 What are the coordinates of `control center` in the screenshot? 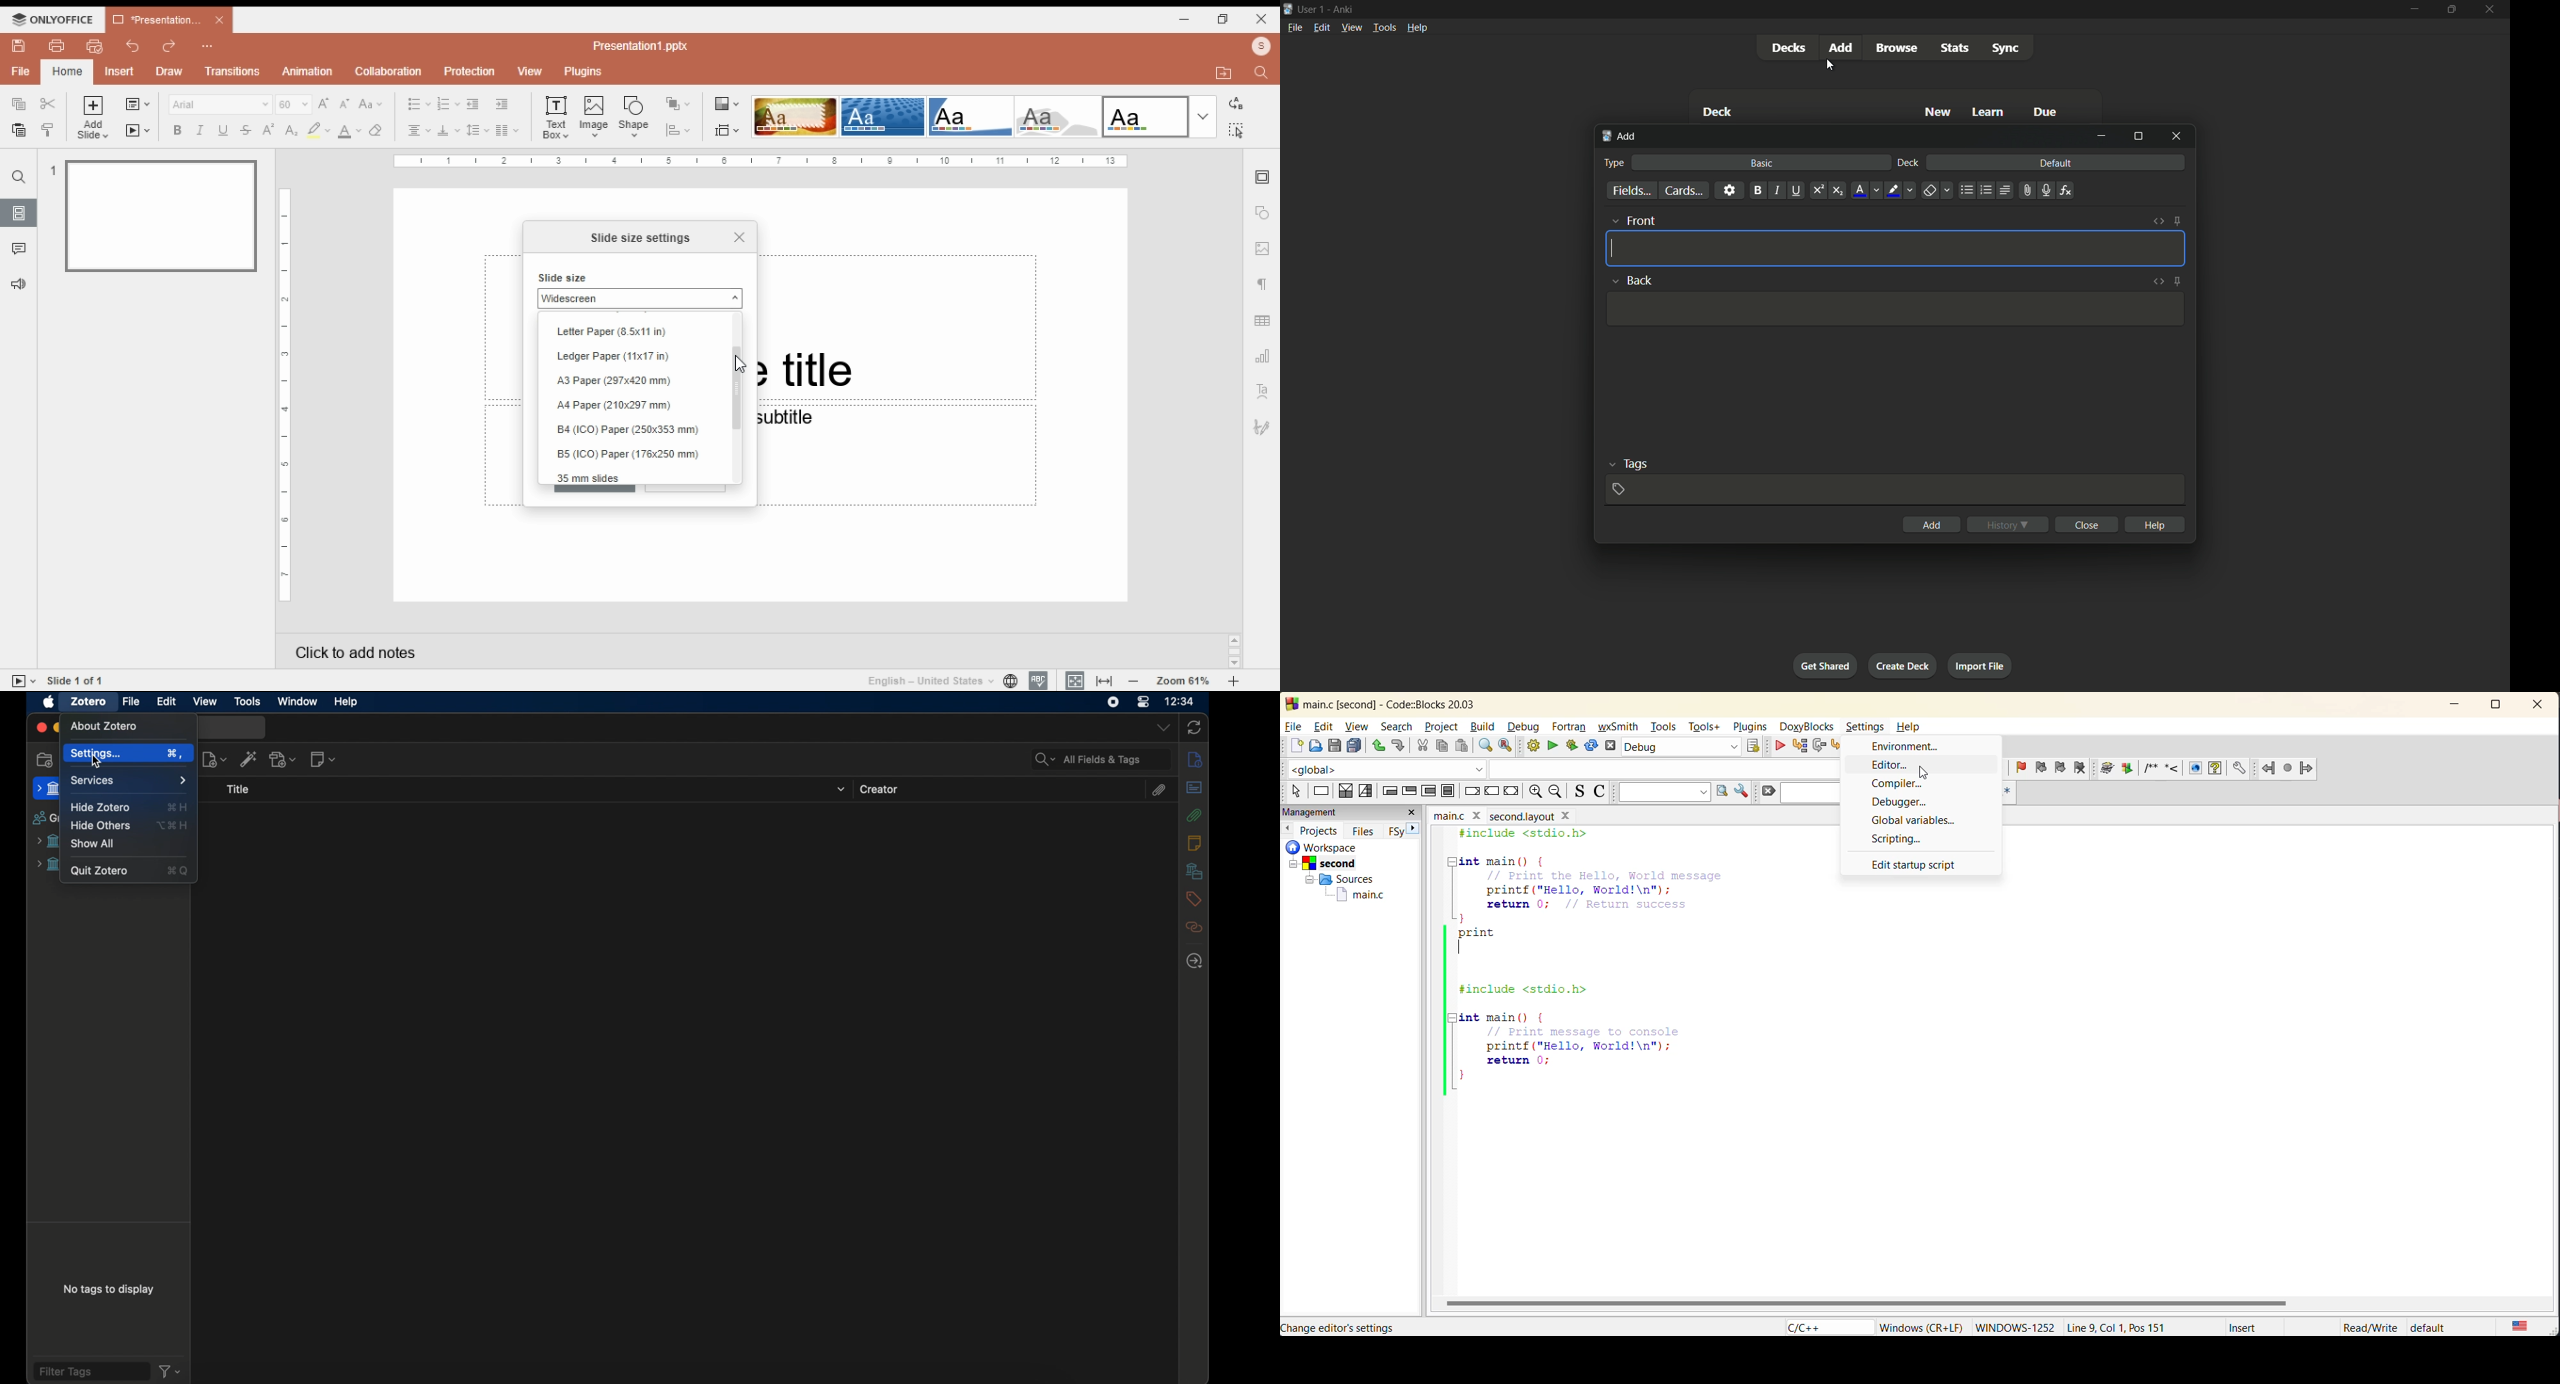 It's located at (1143, 702).